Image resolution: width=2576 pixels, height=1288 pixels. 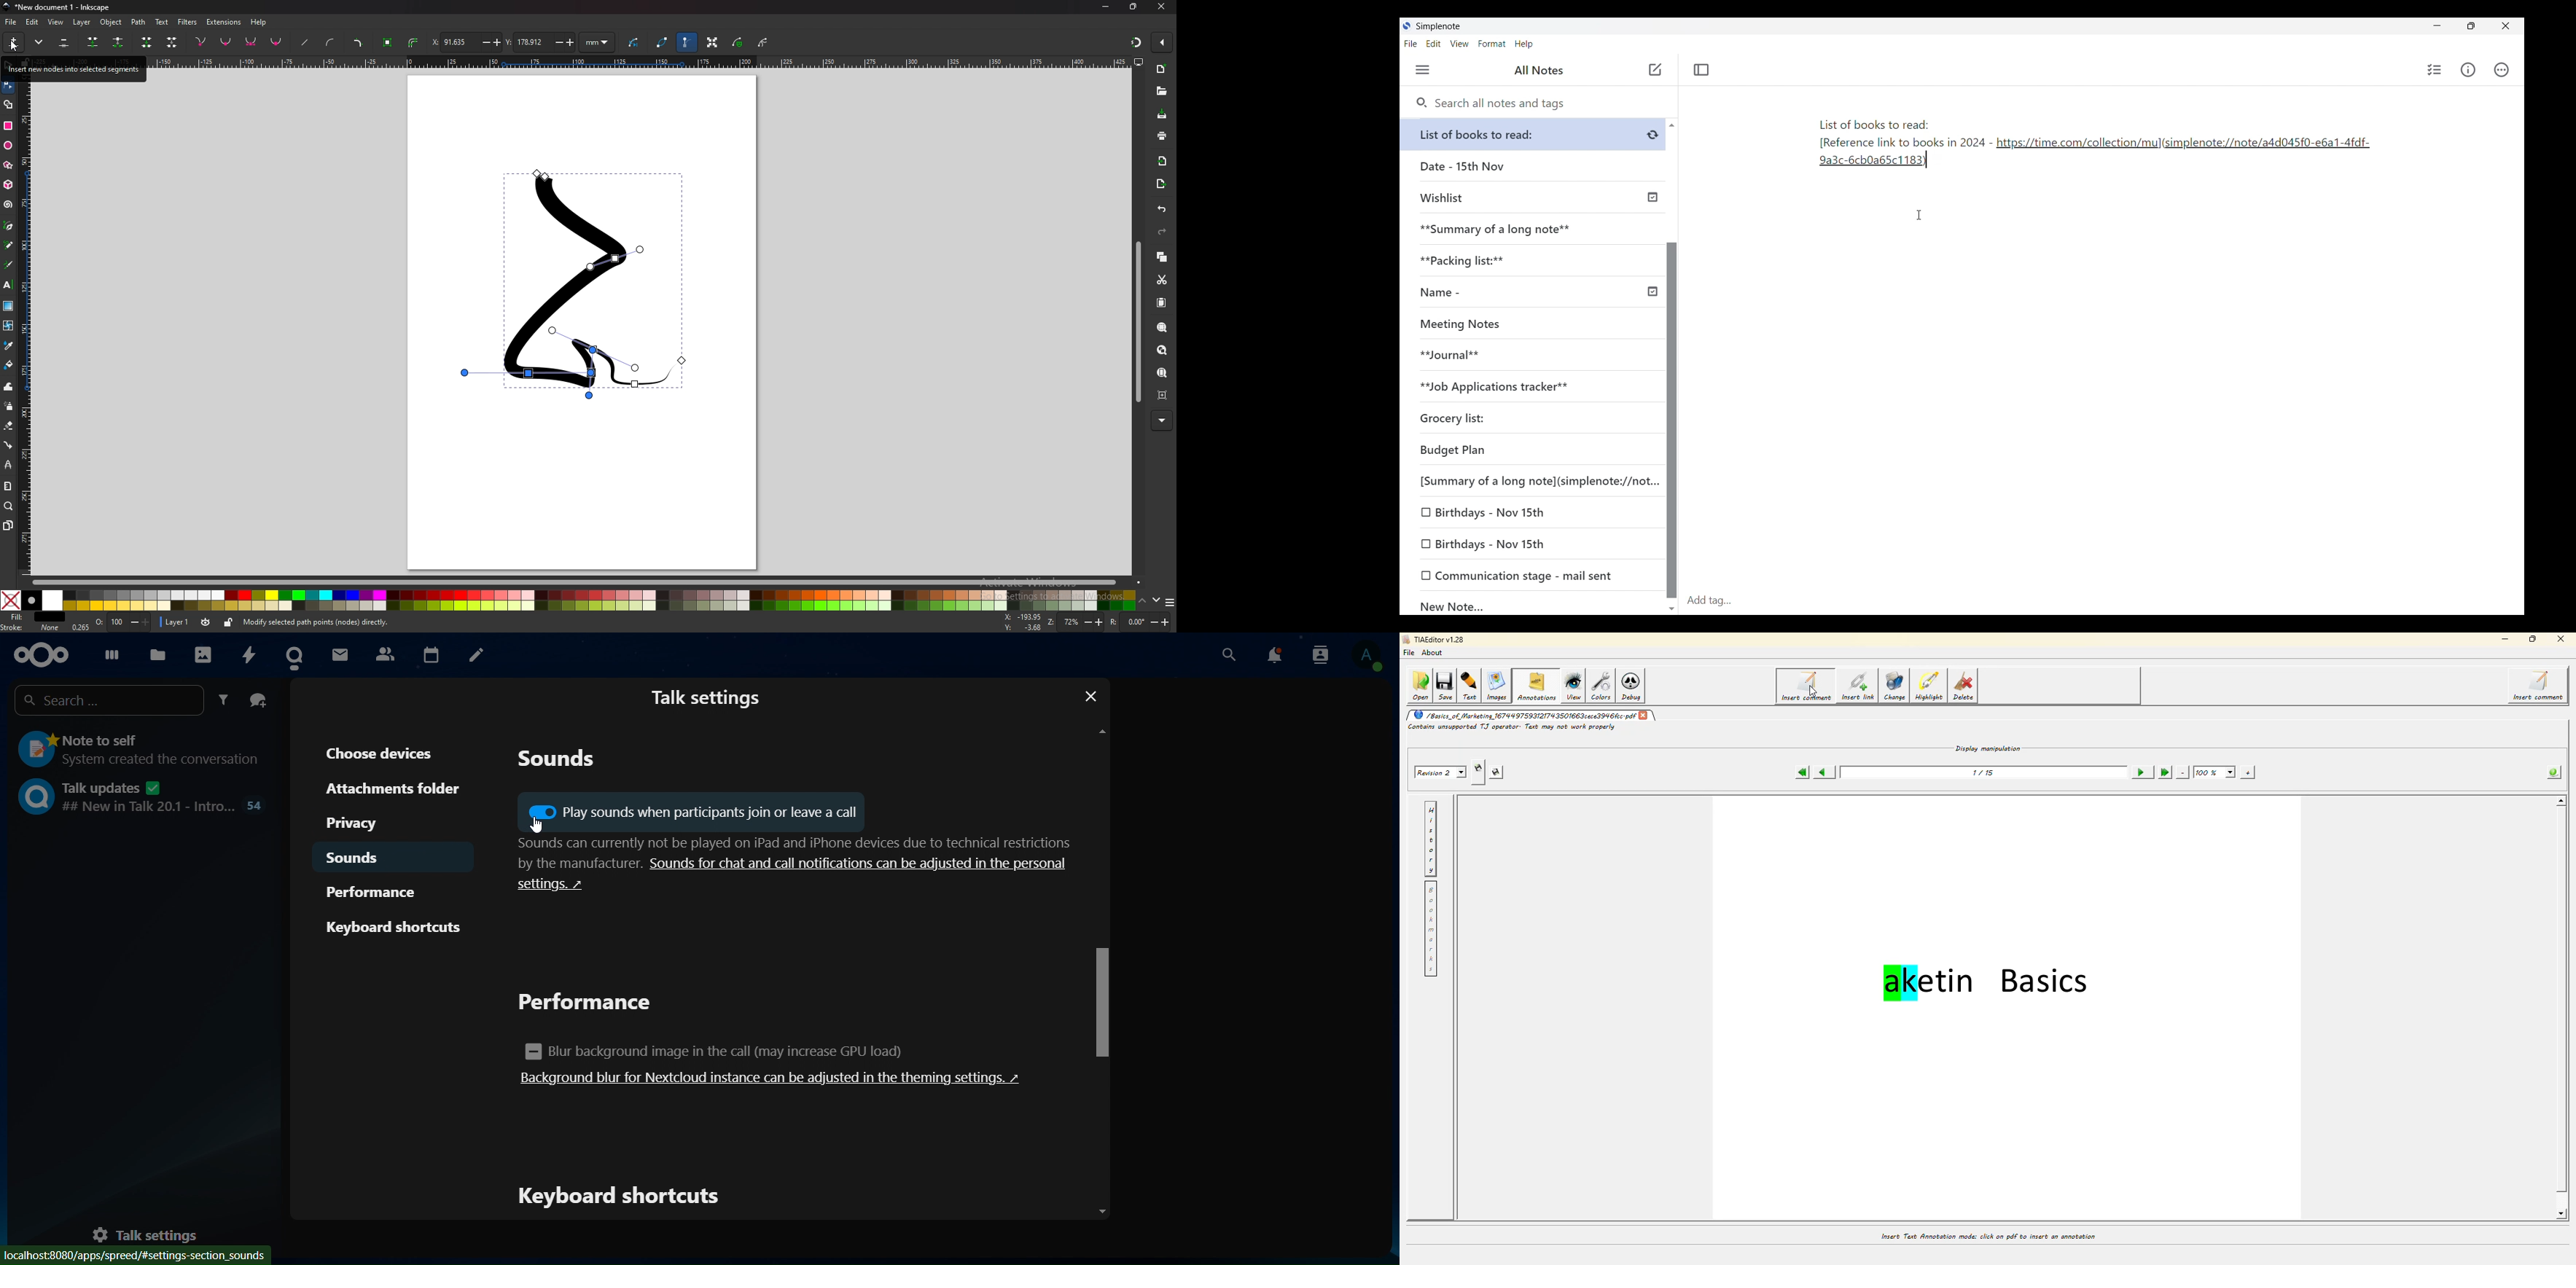 What do you see at coordinates (1420, 685) in the screenshot?
I see `open` at bounding box center [1420, 685].